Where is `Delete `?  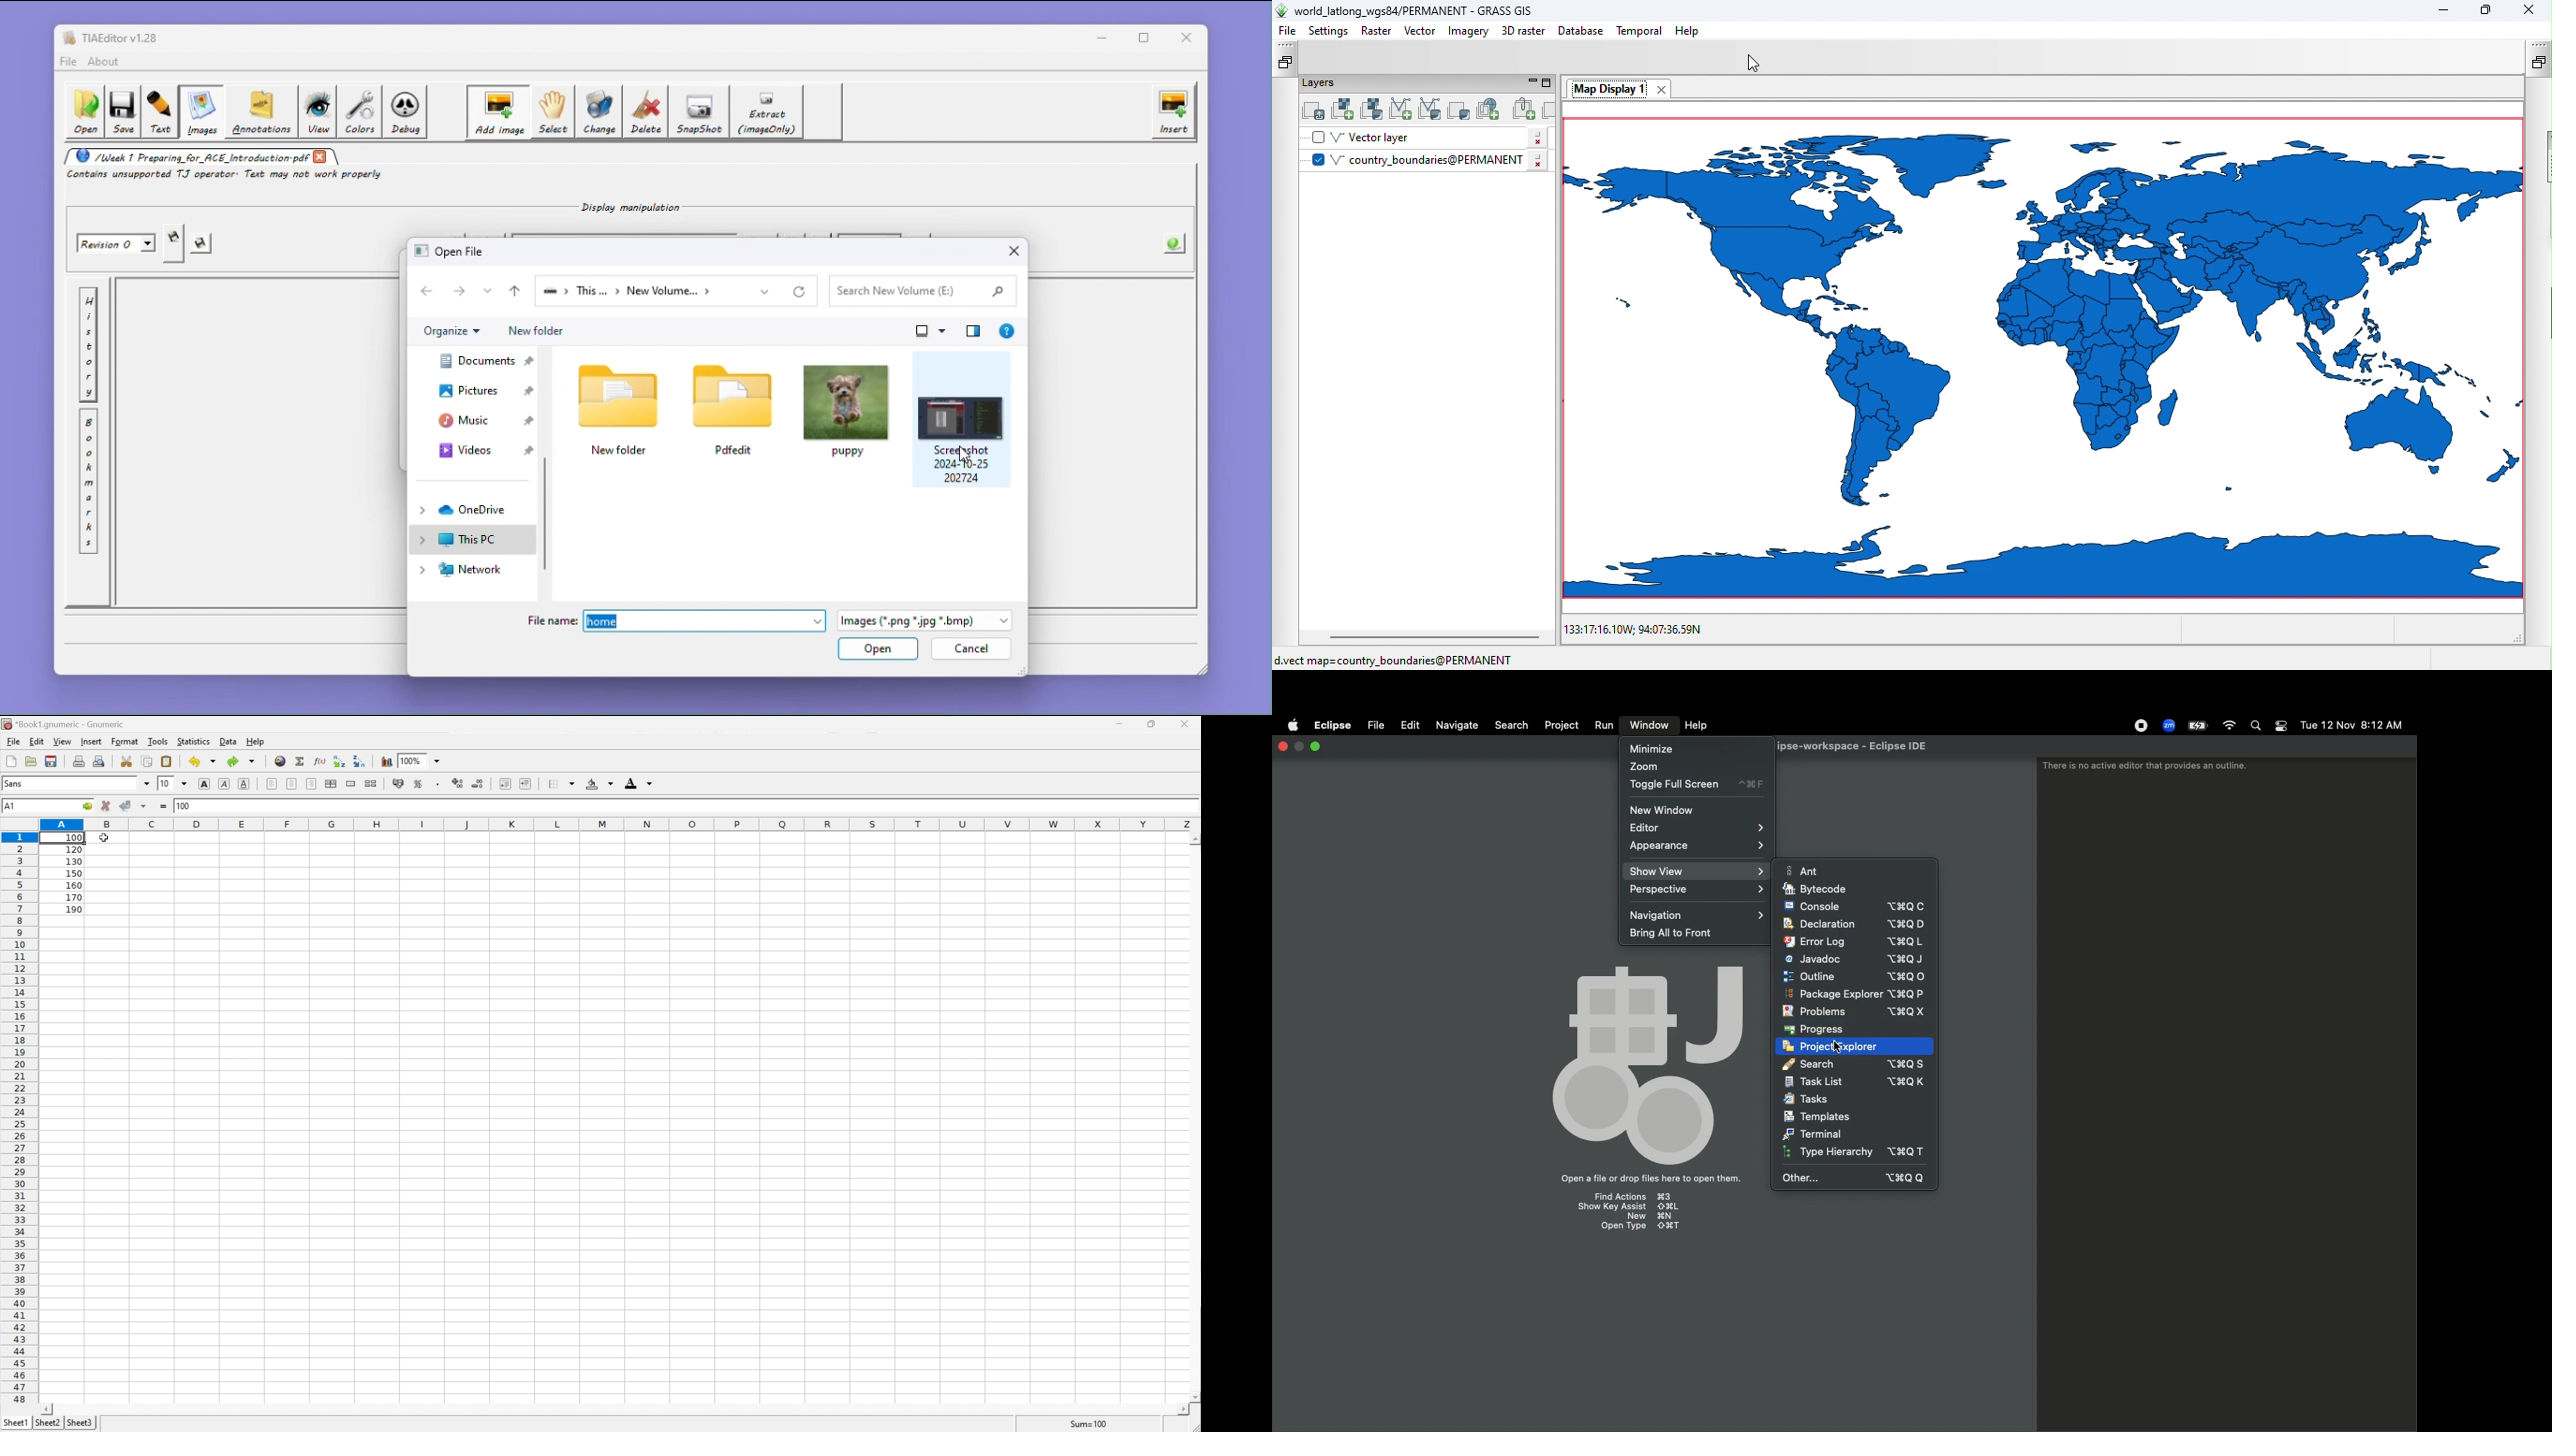 Delete  is located at coordinates (647, 111).